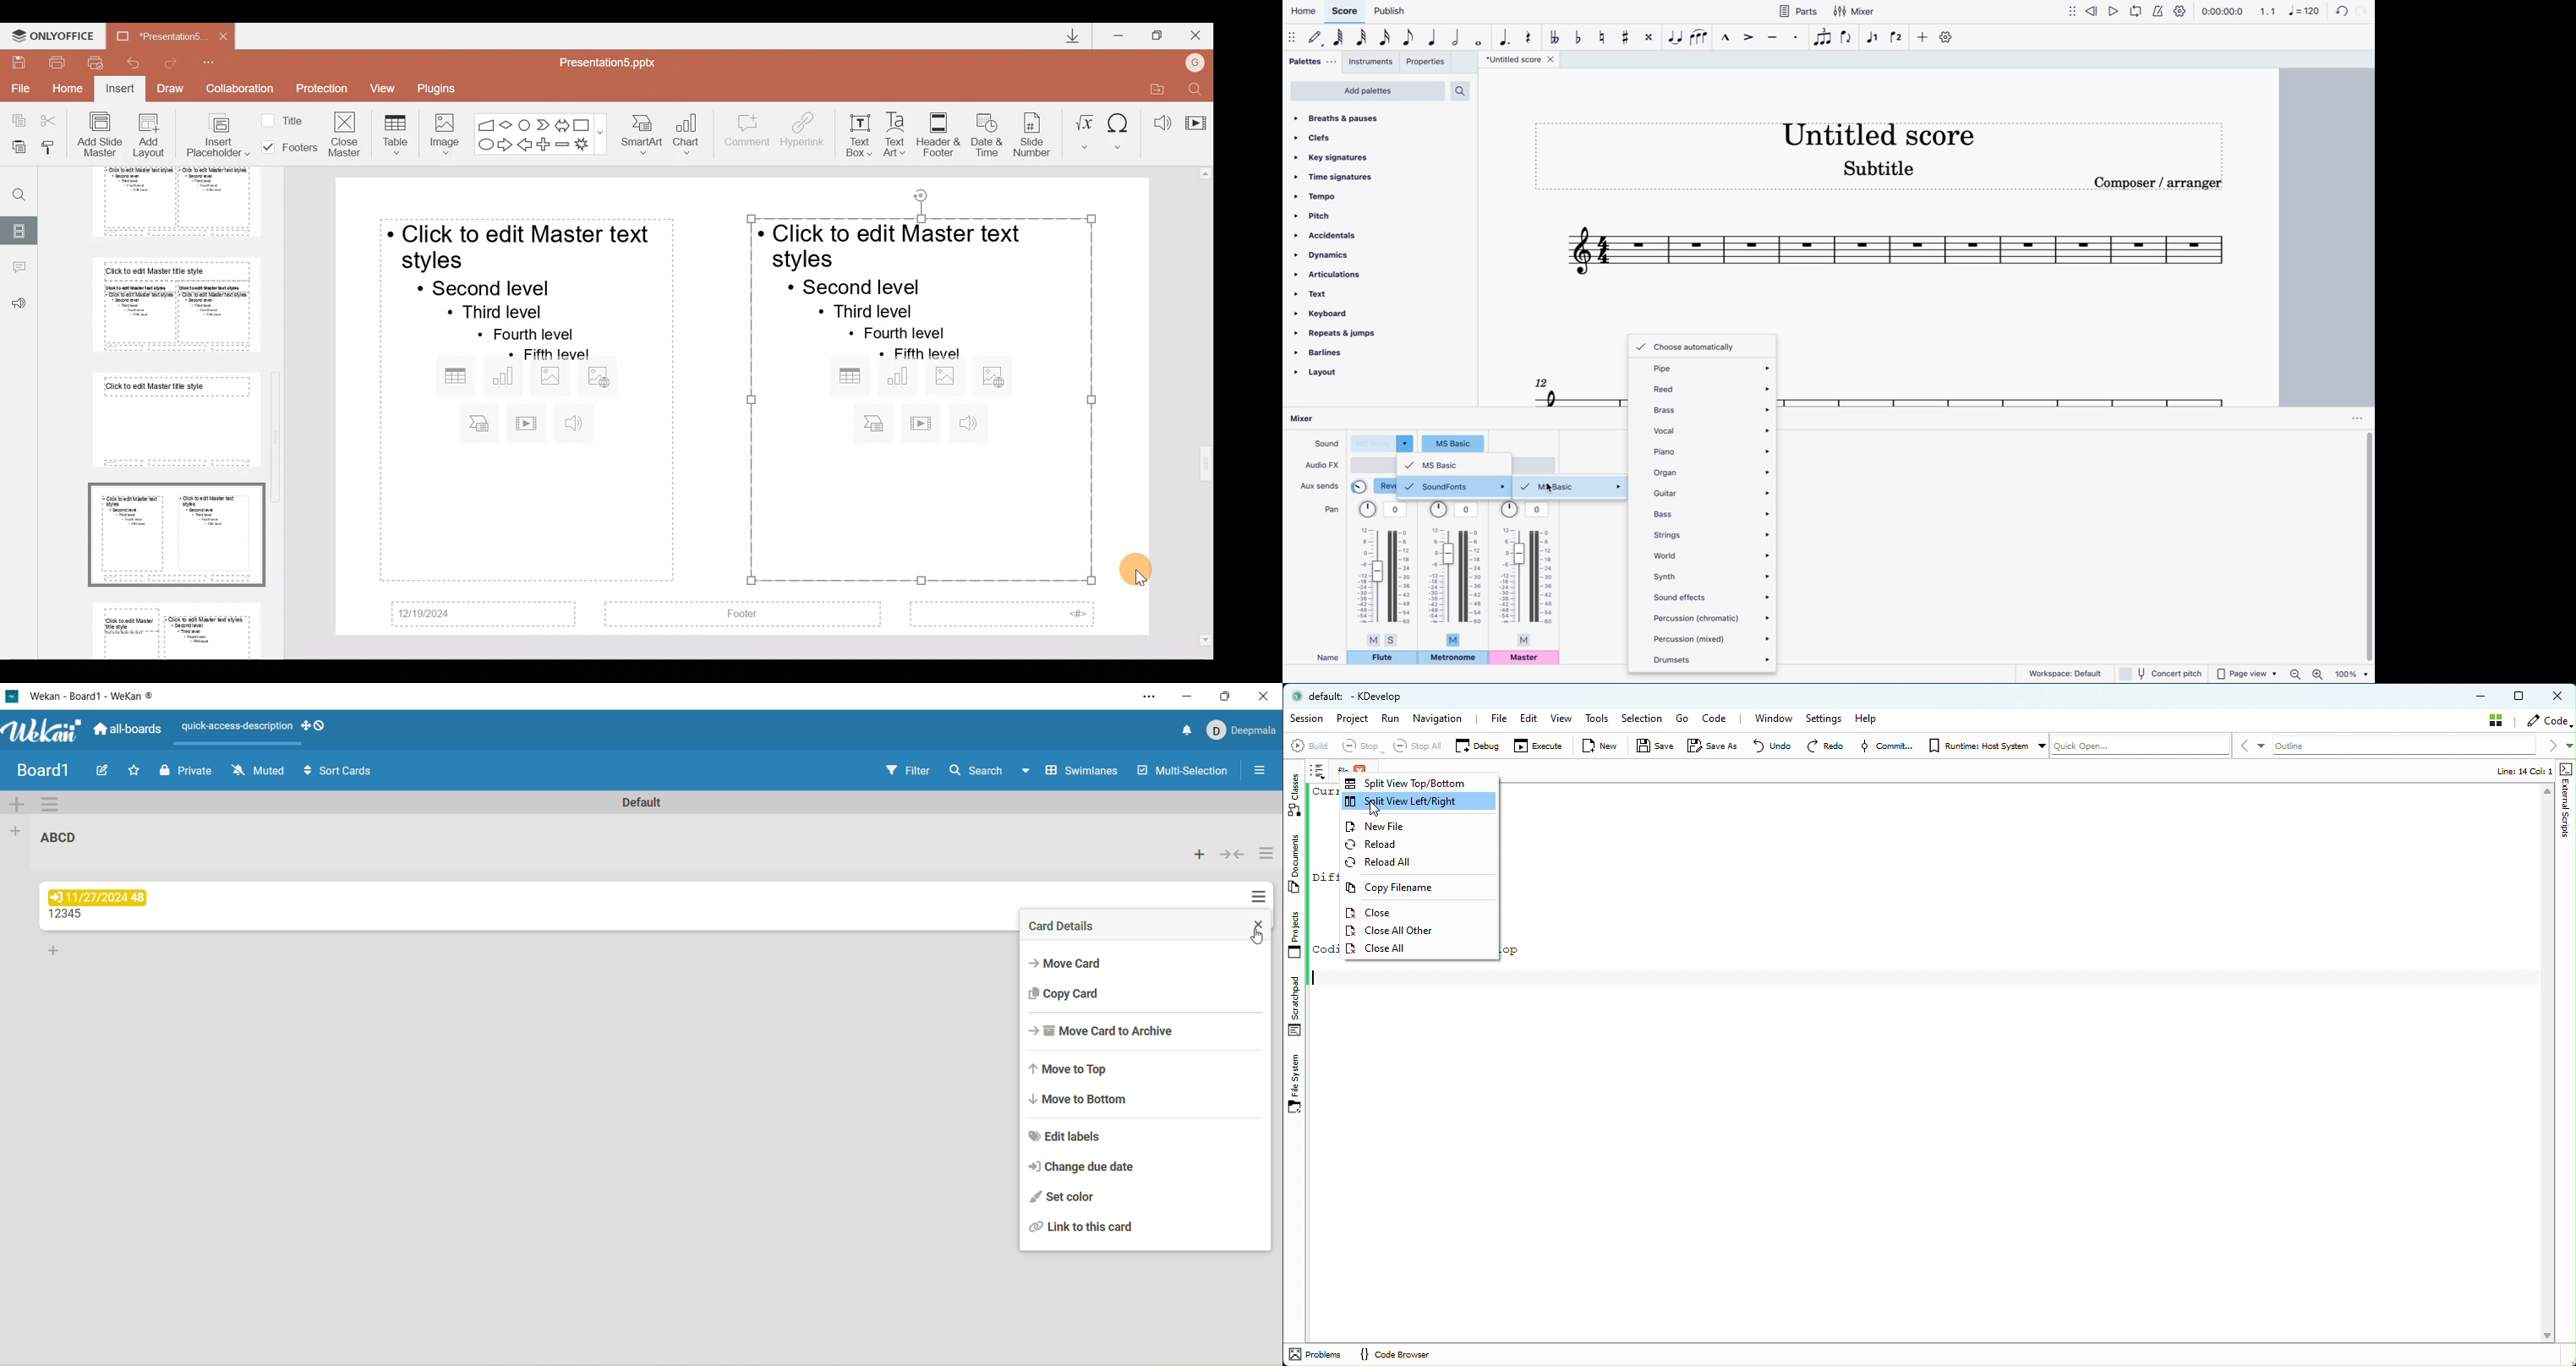 The height and width of the screenshot is (1372, 2576). Describe the element at coordinates (314, 725) in the screenshot. I see `show-desktop-drag-` at that location.